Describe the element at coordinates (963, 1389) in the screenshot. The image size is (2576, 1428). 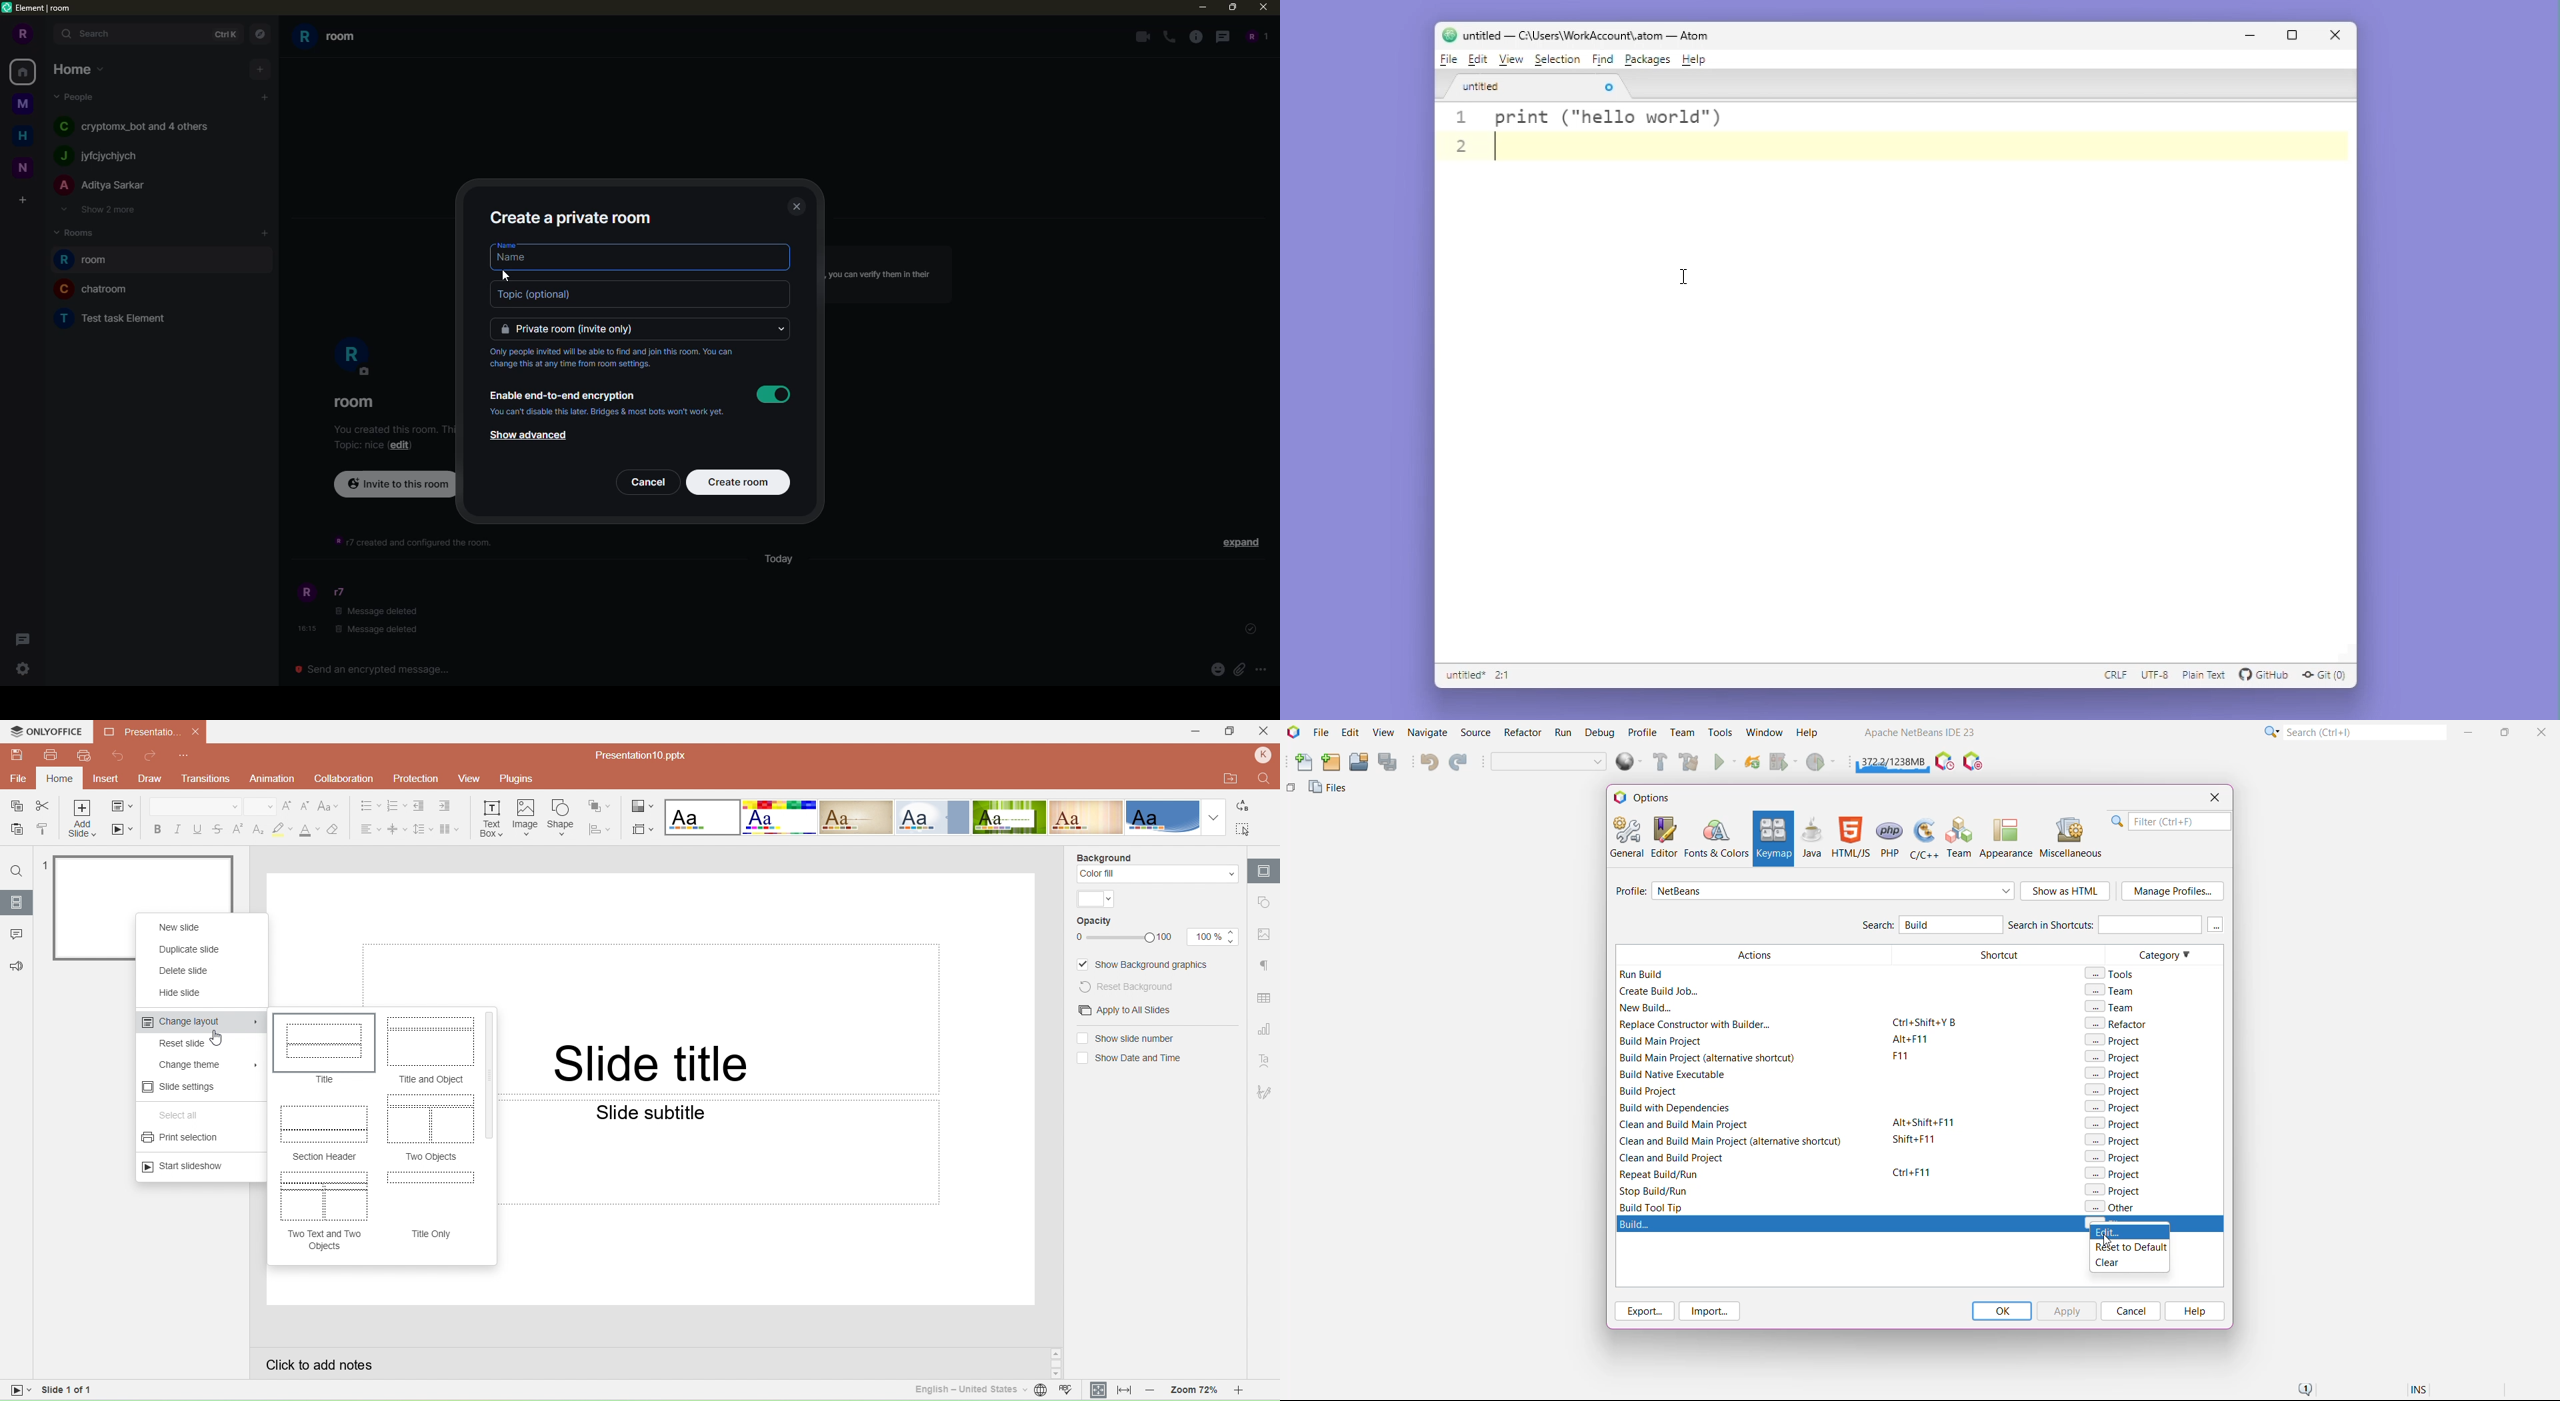
I see `Set text language` at that location.